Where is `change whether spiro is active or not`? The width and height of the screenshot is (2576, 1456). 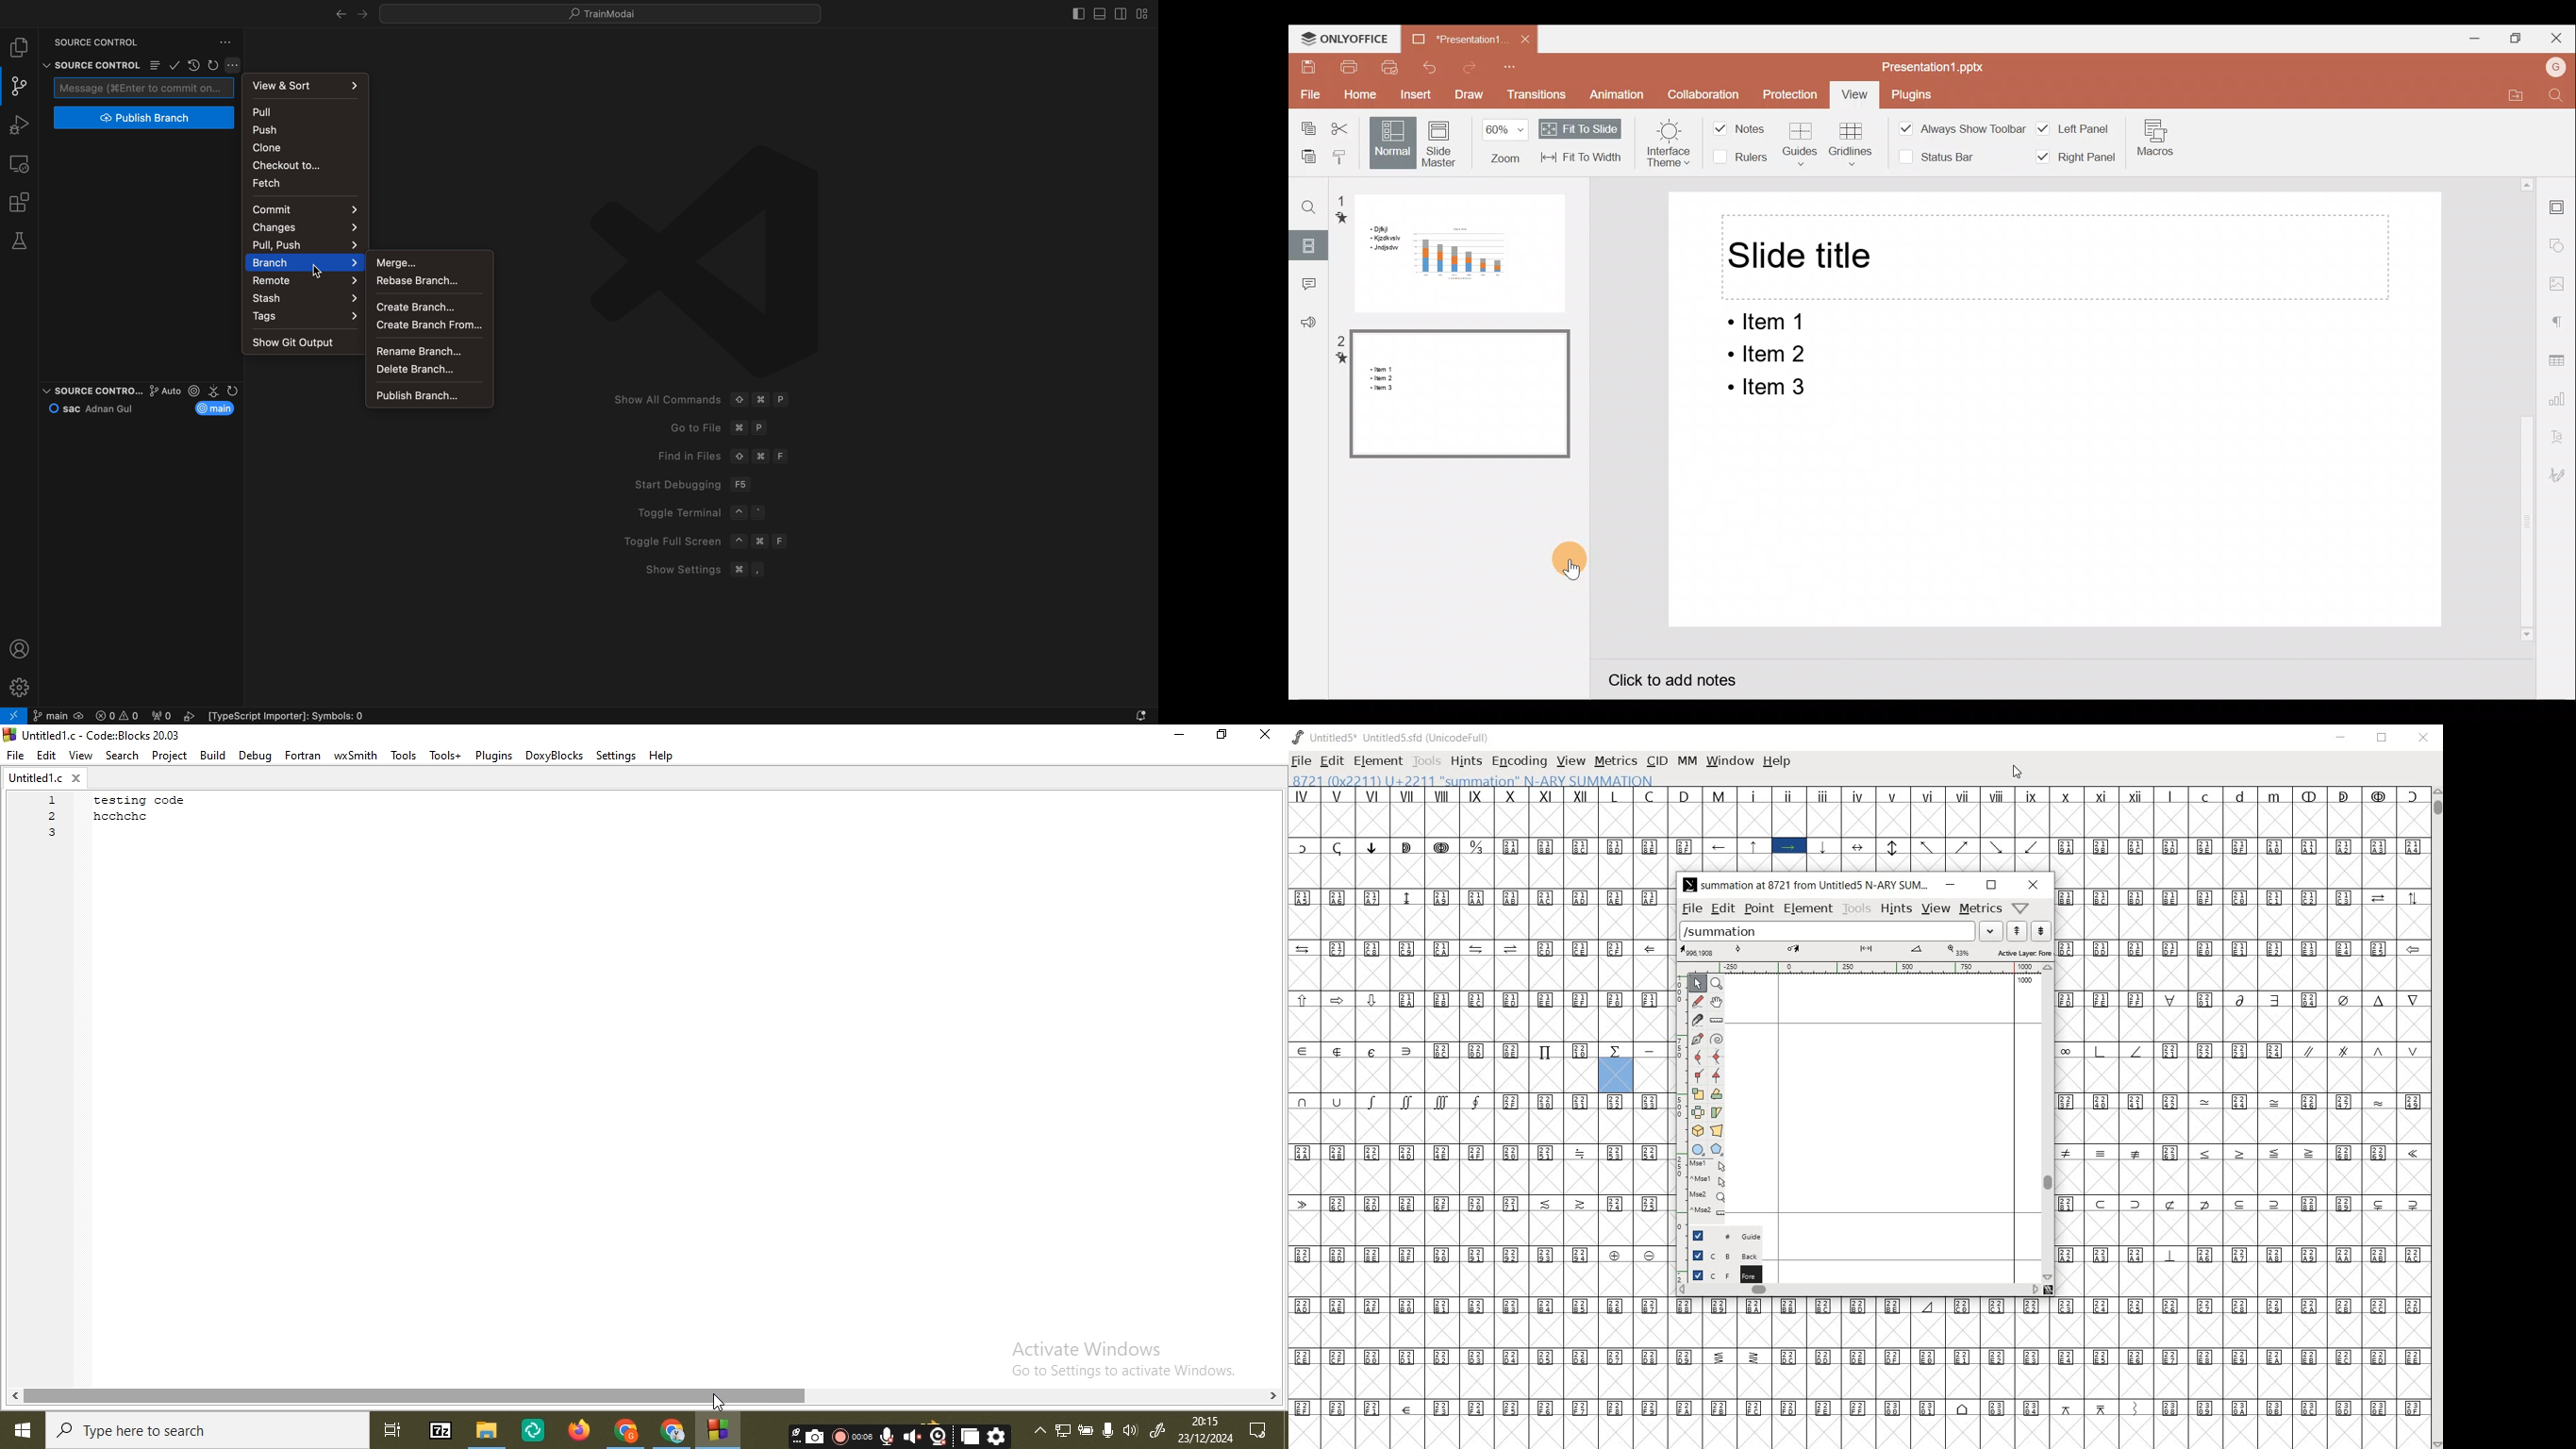 change whether spiro is active or not is located at coordinates (1717, 1038).